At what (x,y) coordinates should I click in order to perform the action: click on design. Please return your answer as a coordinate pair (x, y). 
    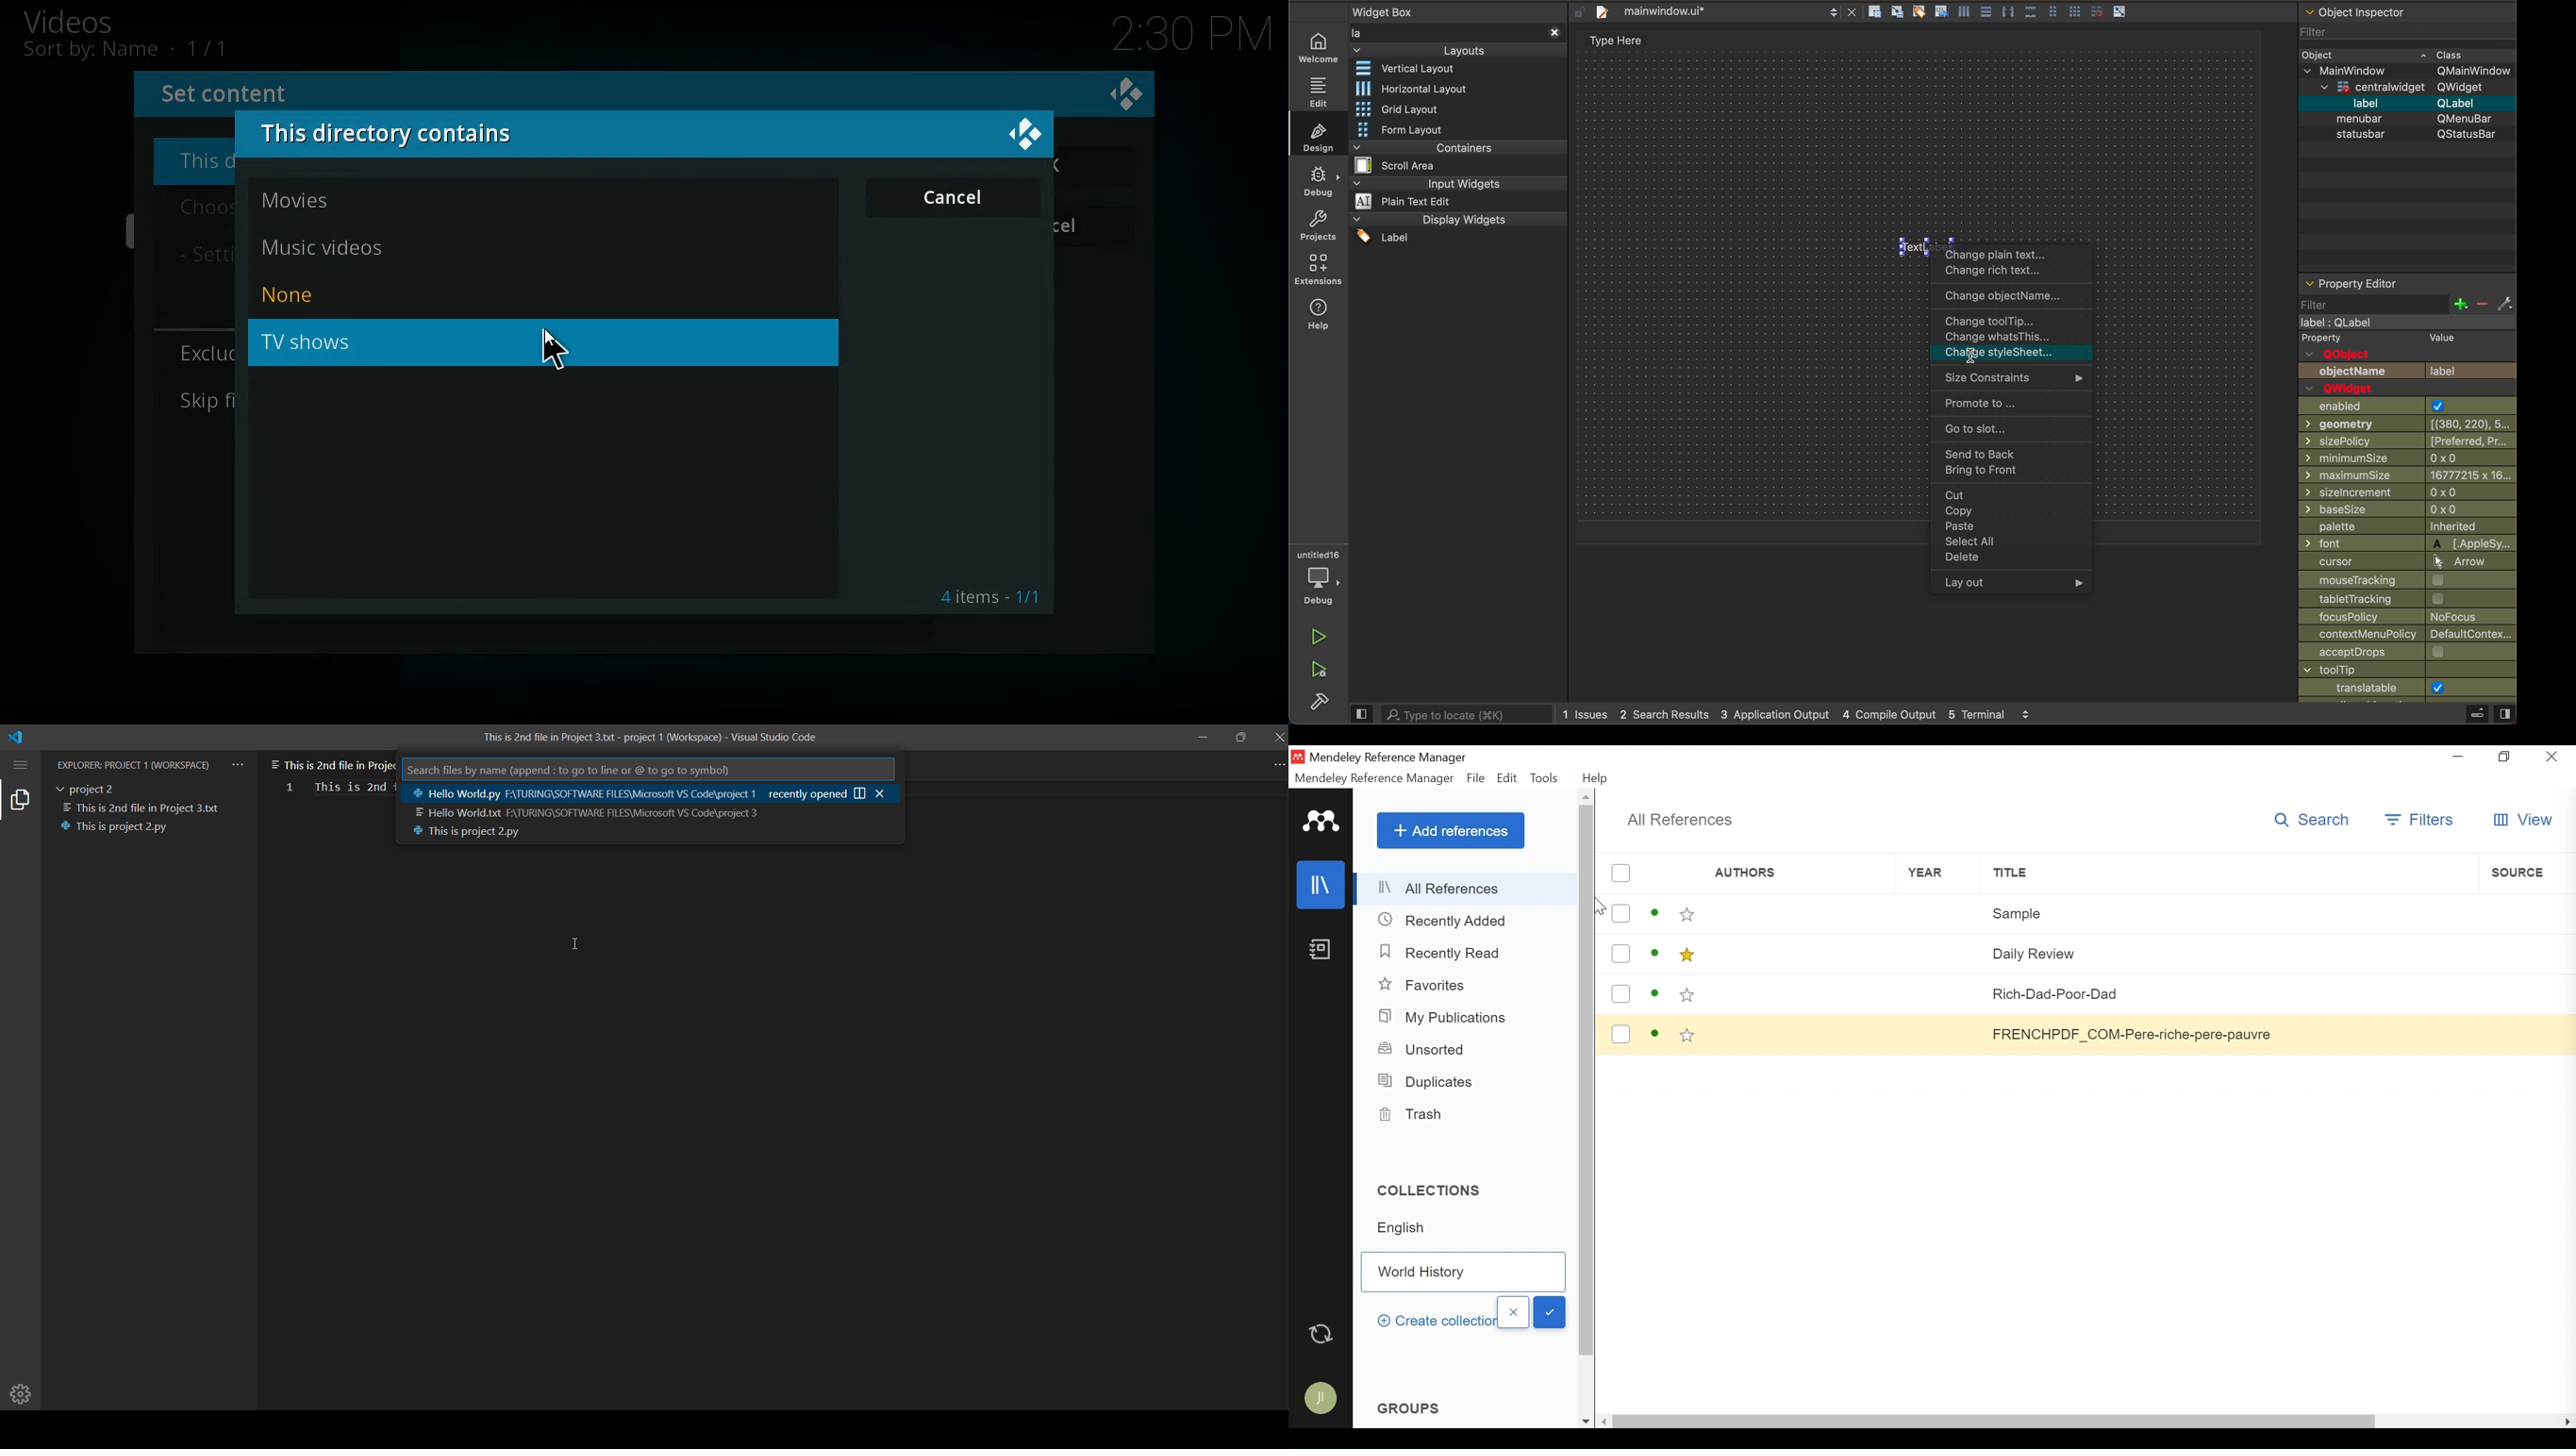
    Looking at the image, I should click on (1319, 137).